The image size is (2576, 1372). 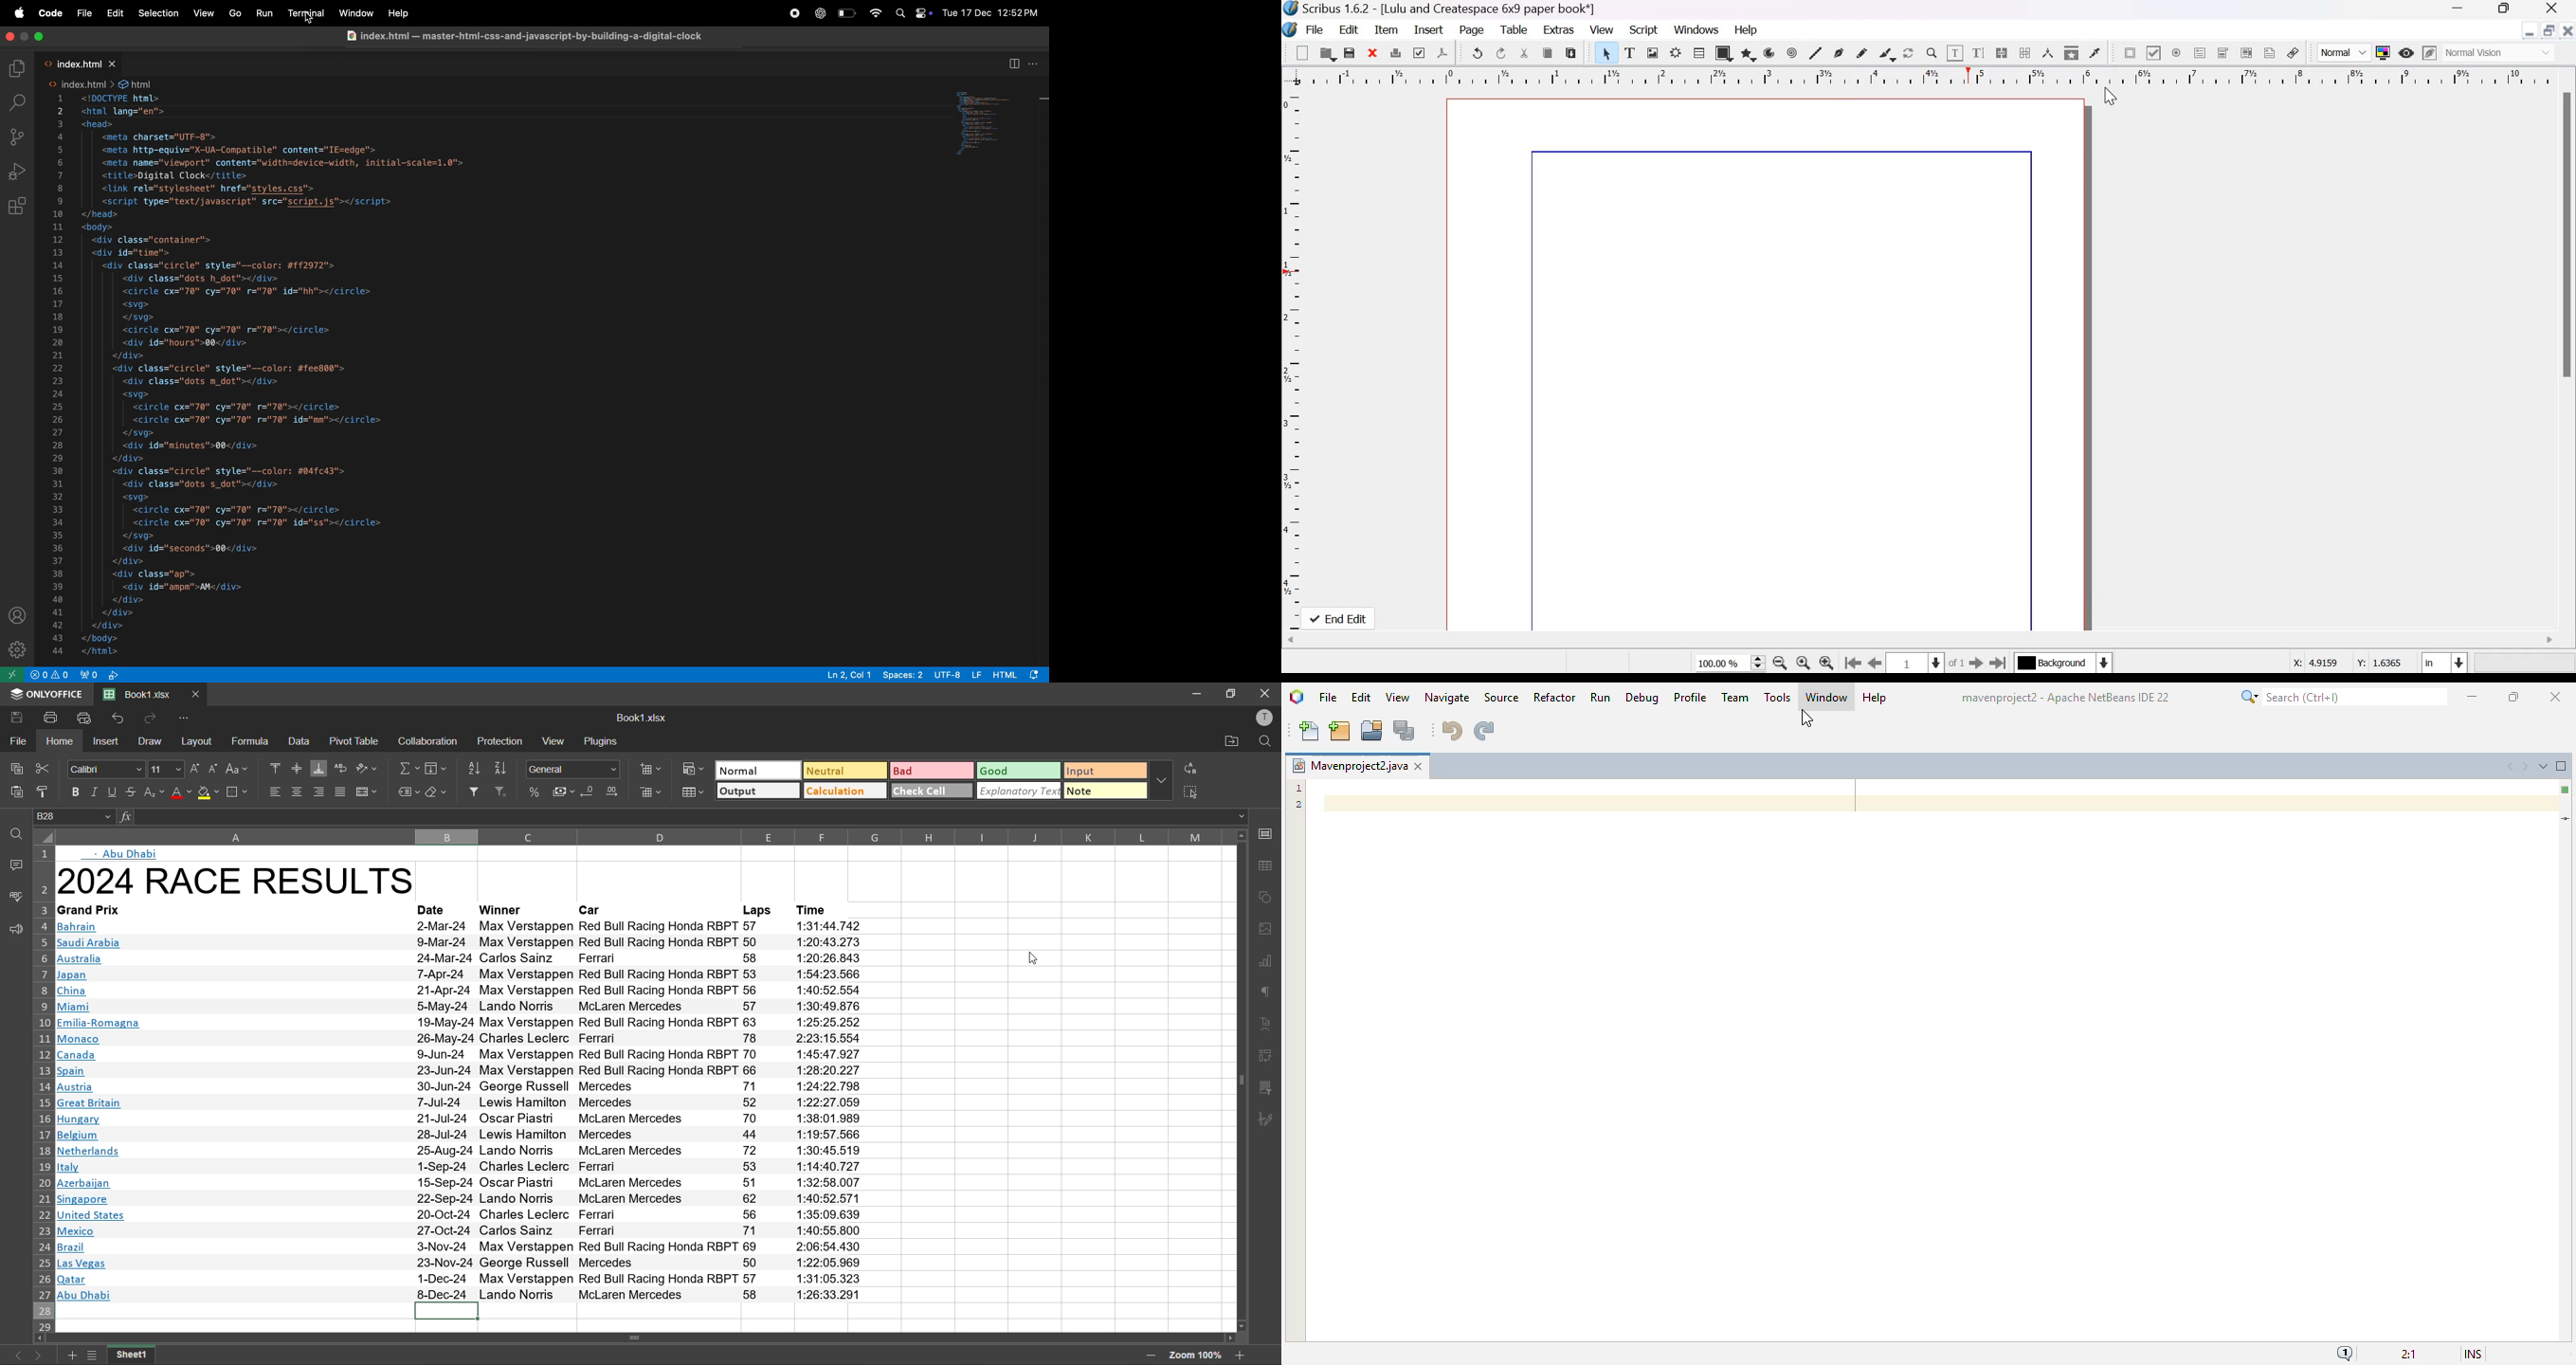 I want to click on Date, so click(x=432, y=909).